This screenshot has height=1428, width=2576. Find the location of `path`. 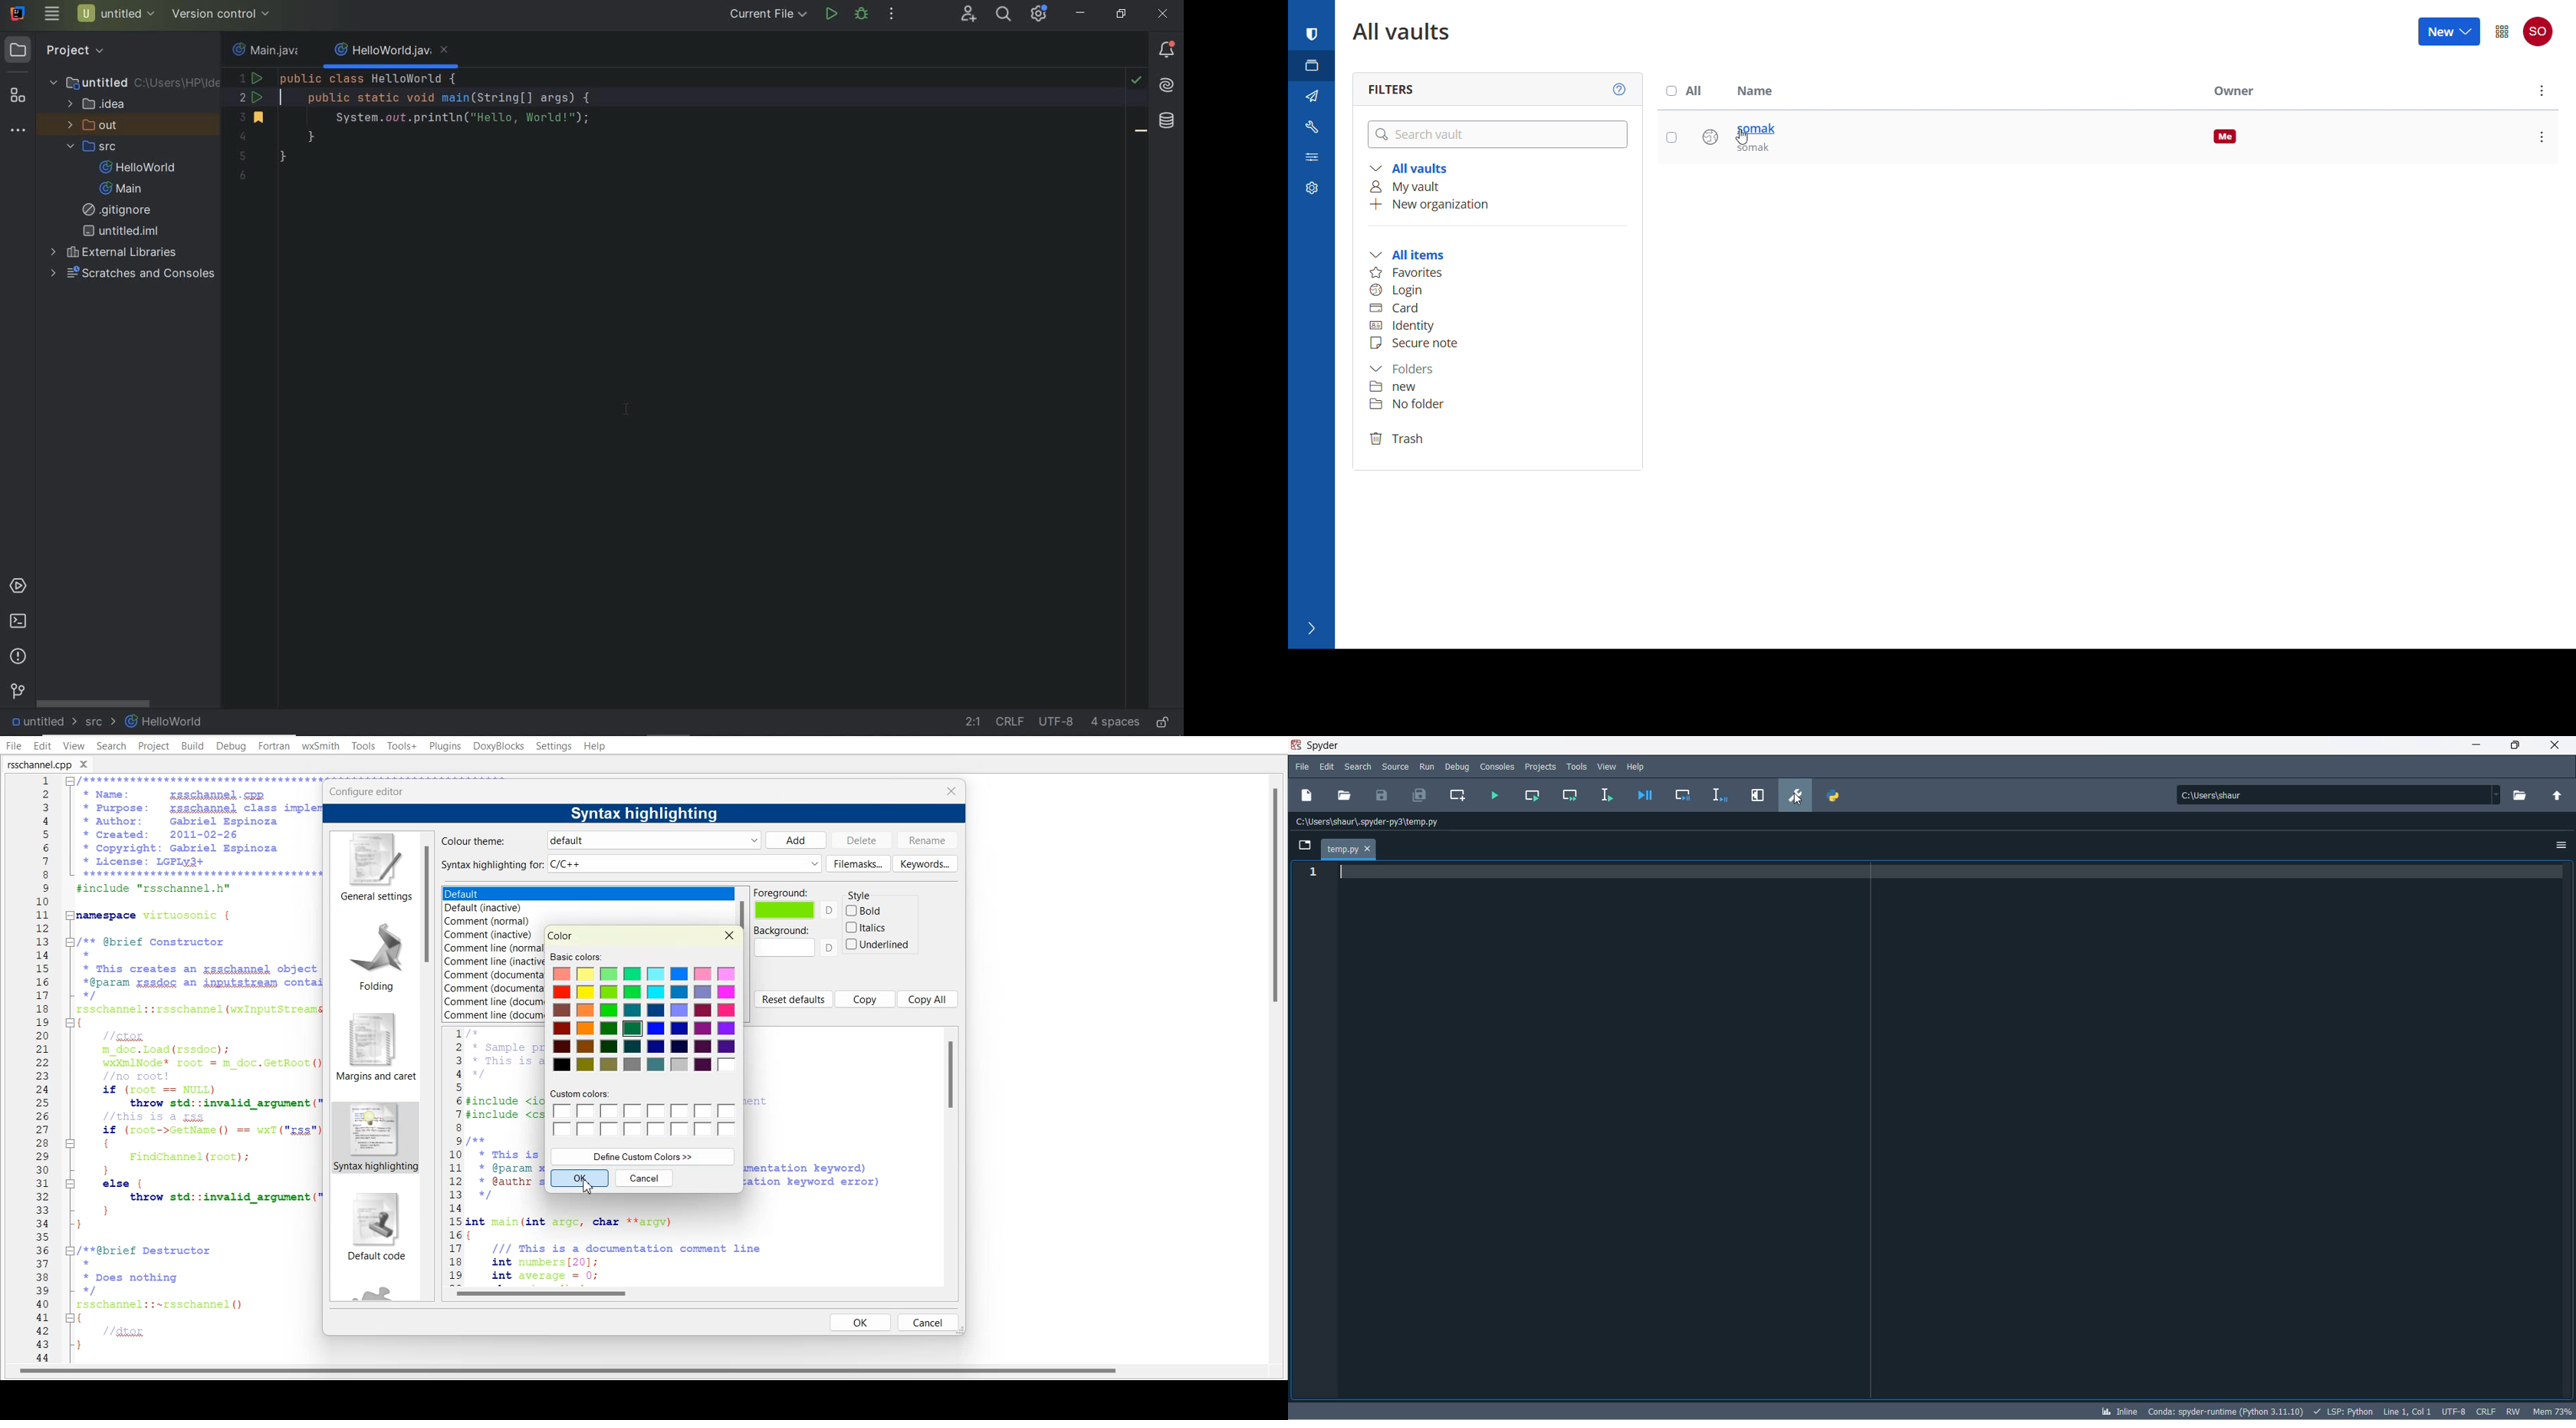

path is located at coordinates (1370, 824).